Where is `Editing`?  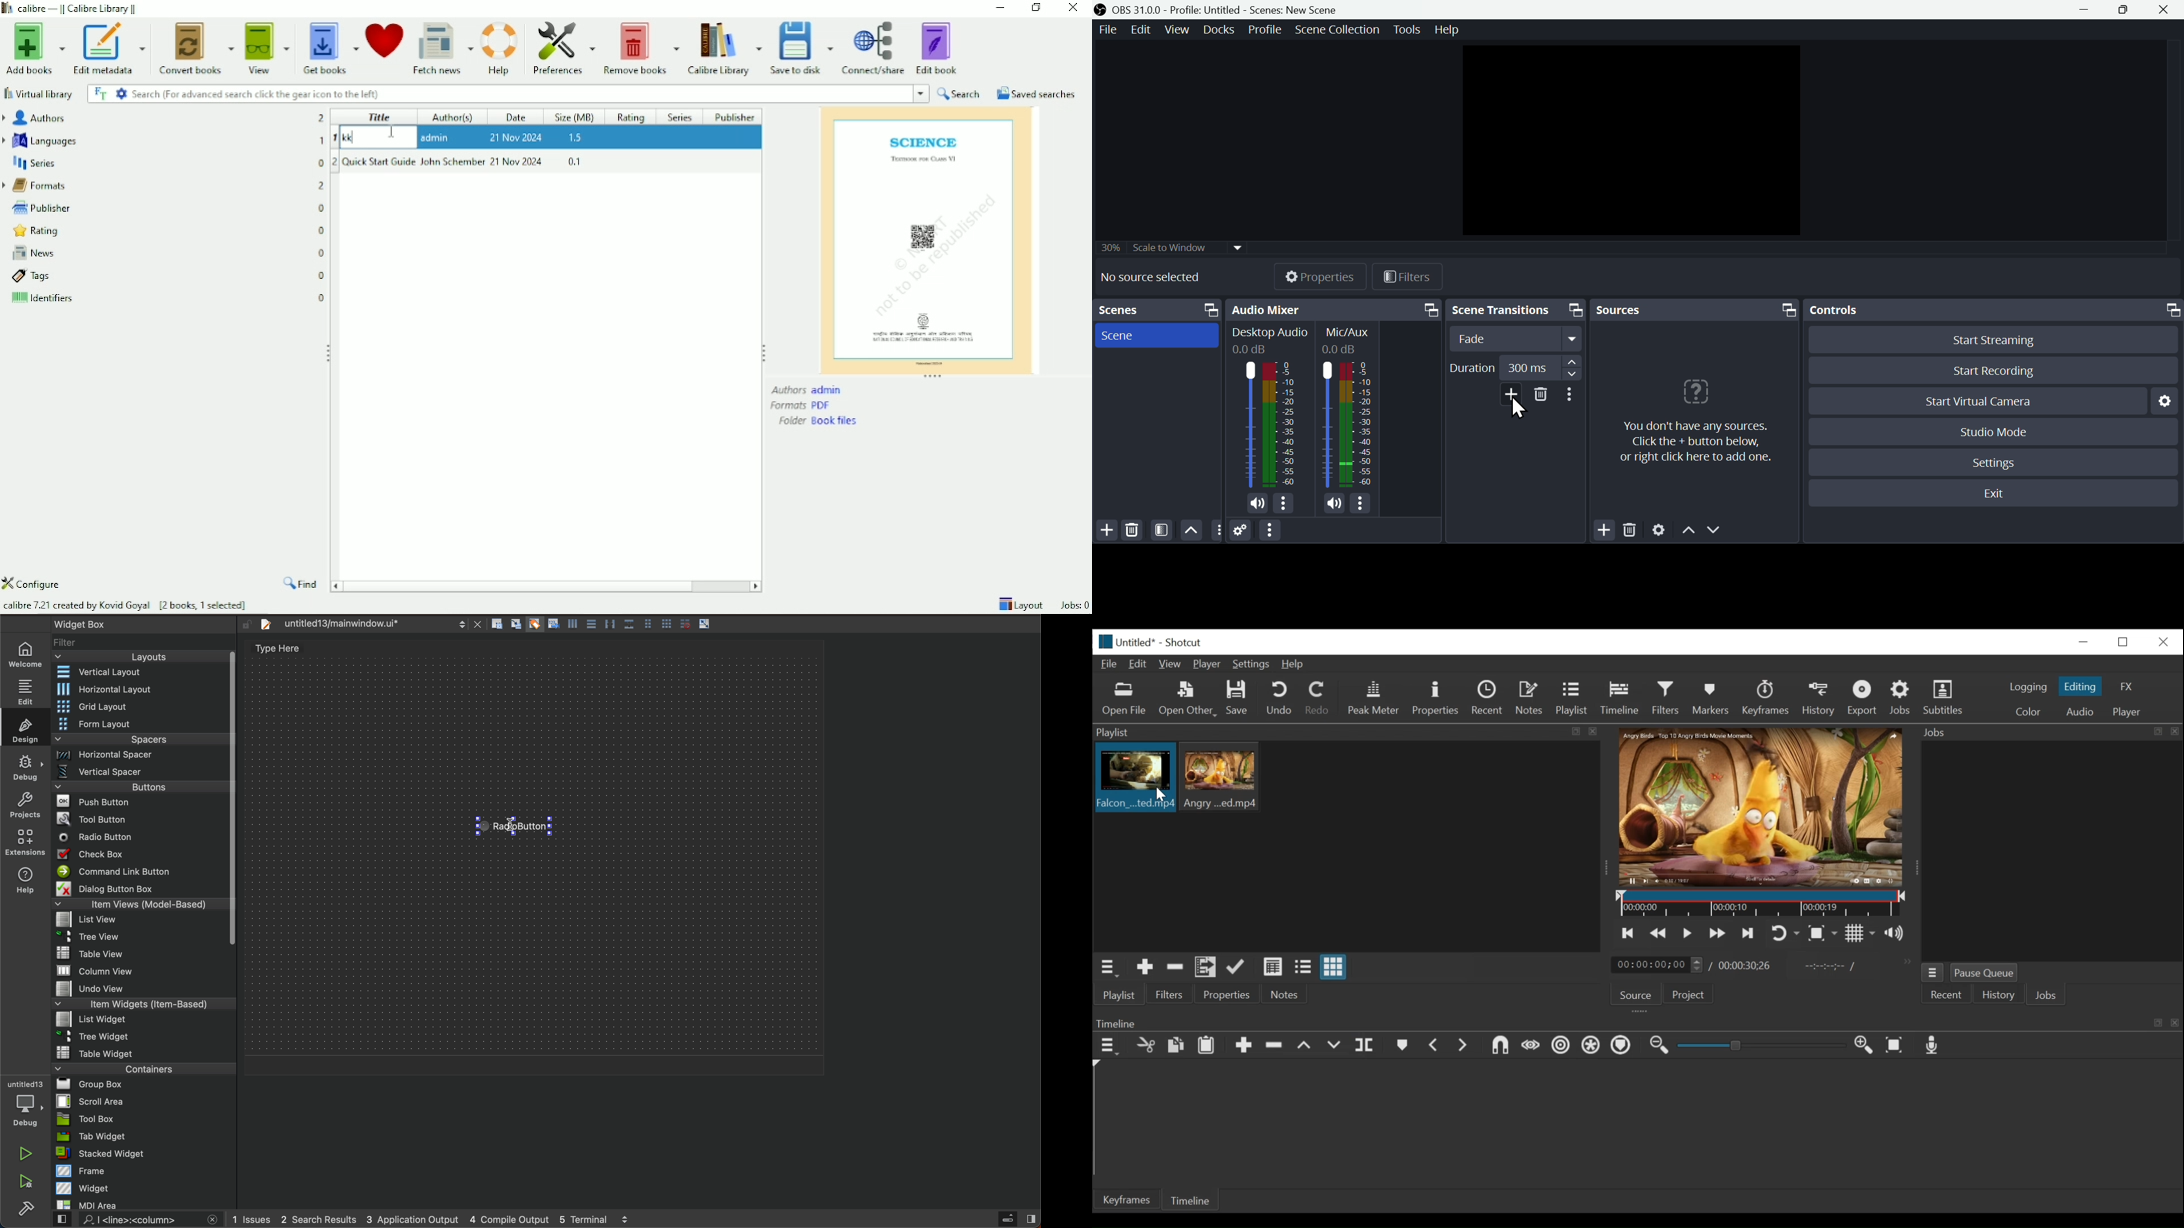 Editing is located at coordinates (2082, 686).